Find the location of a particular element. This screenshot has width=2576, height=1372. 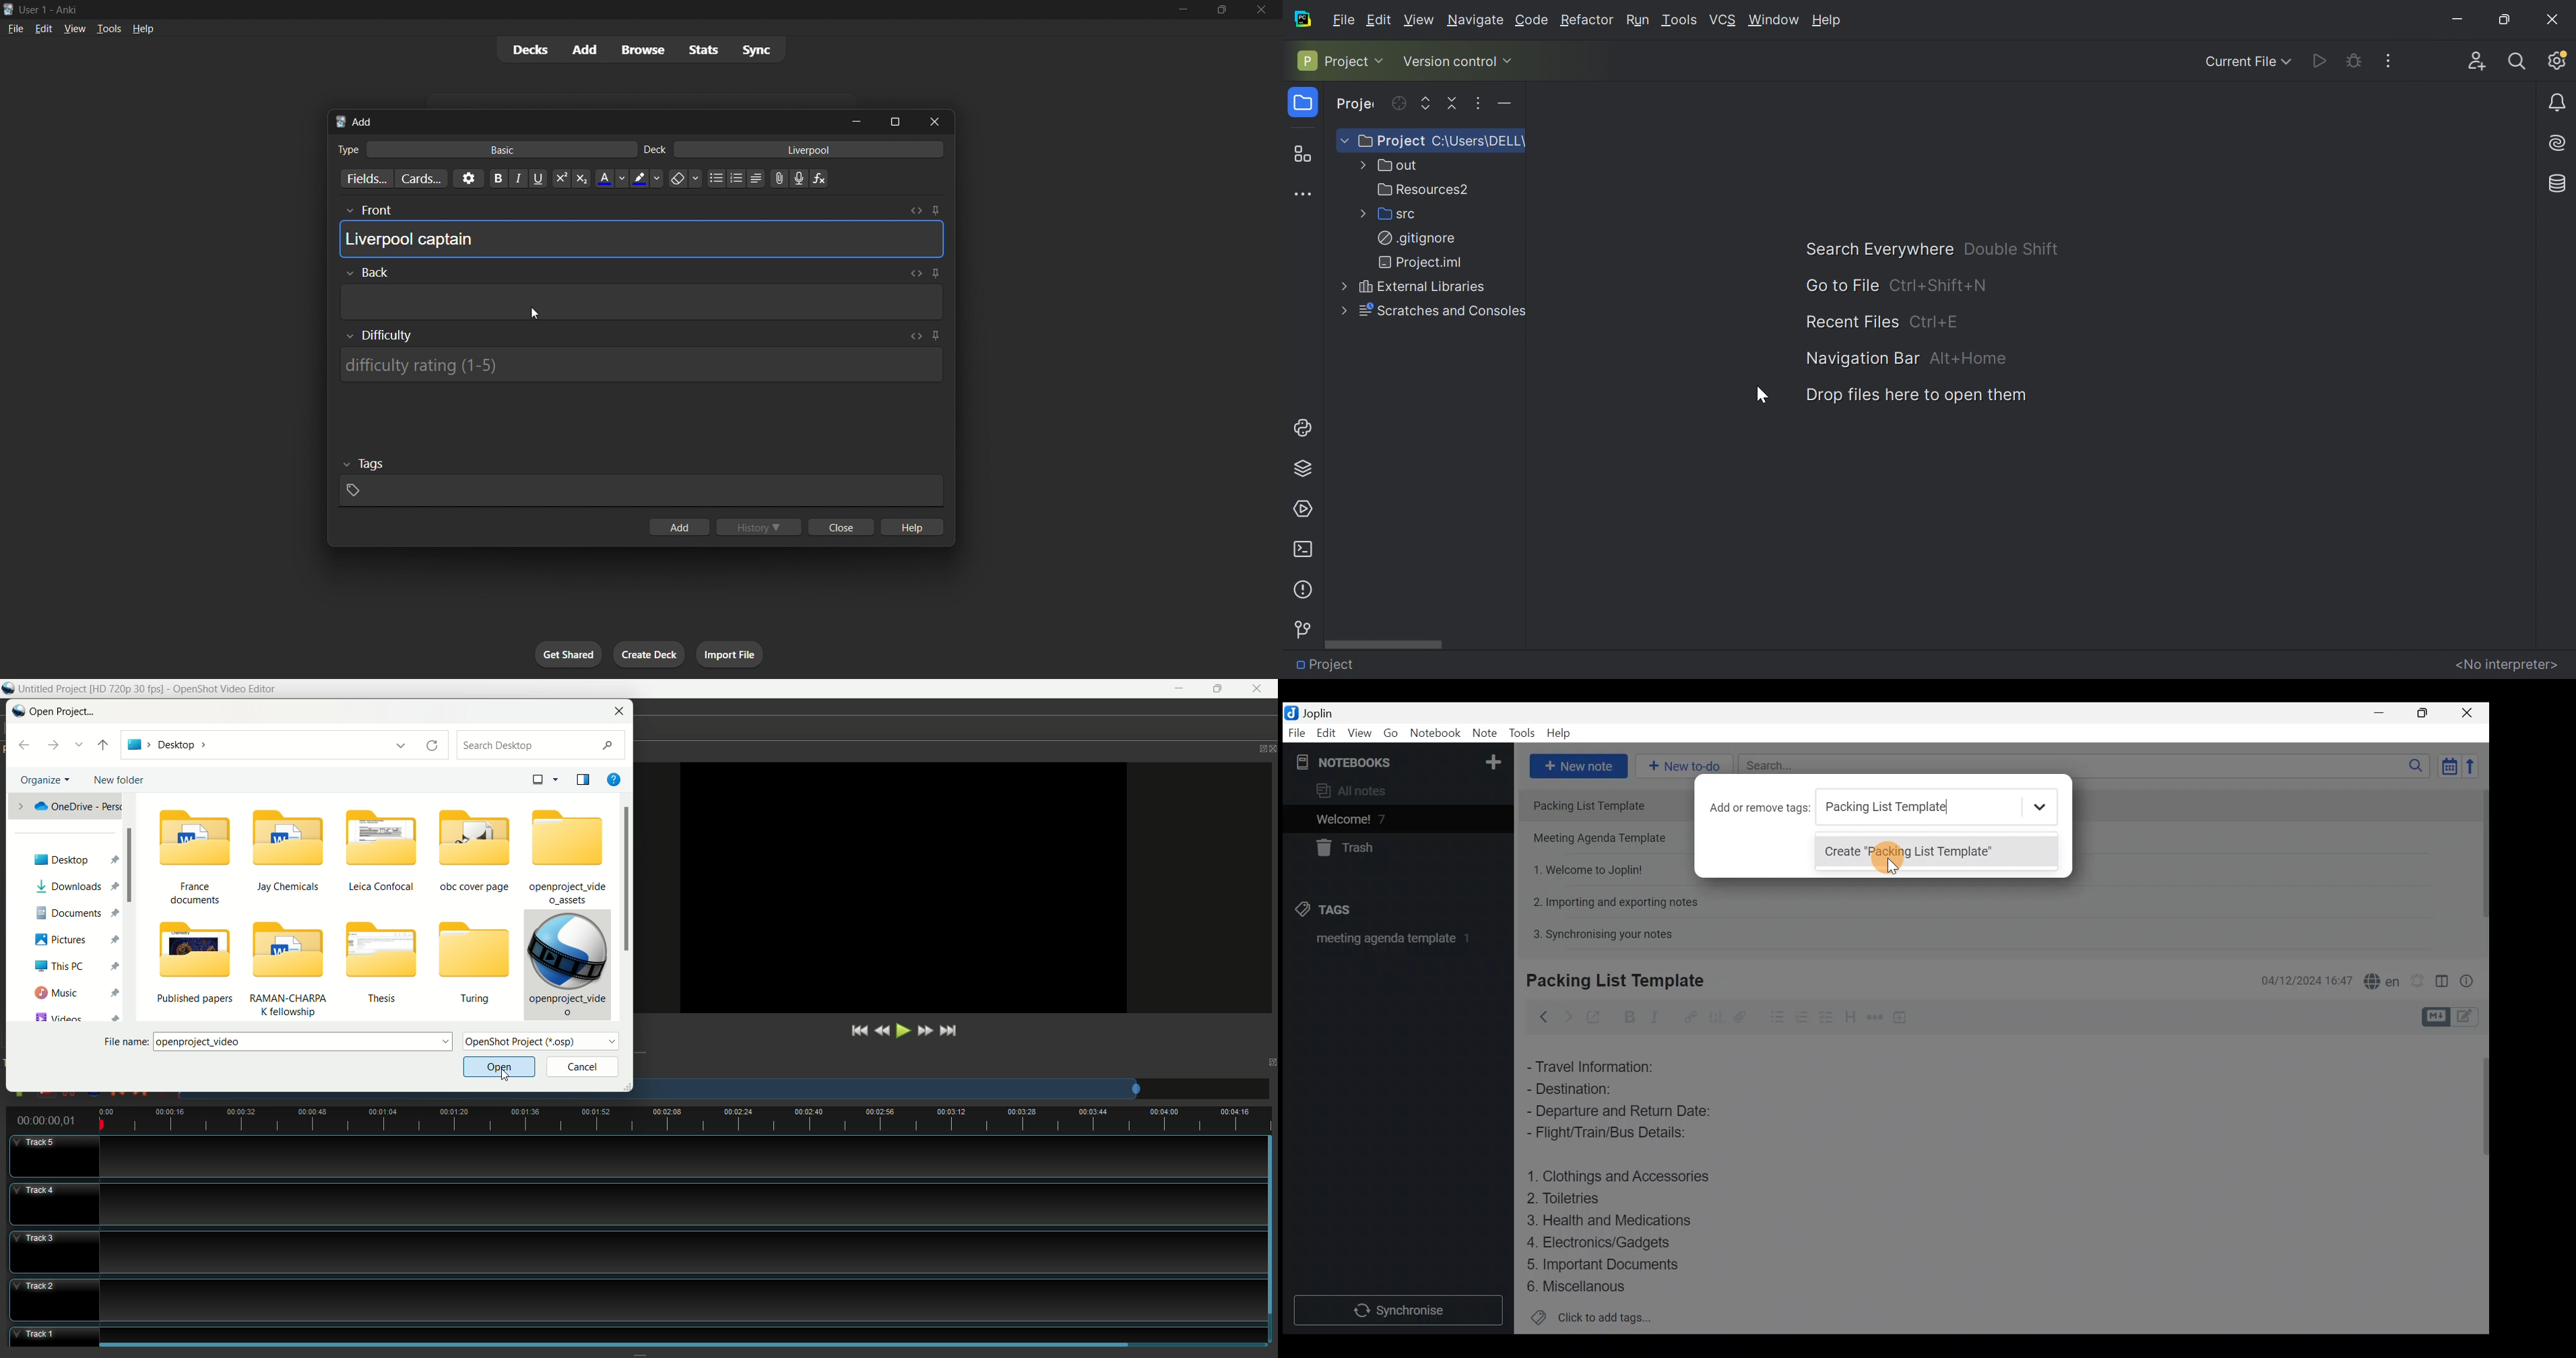

customize fields is located at coordinates (364, 178).